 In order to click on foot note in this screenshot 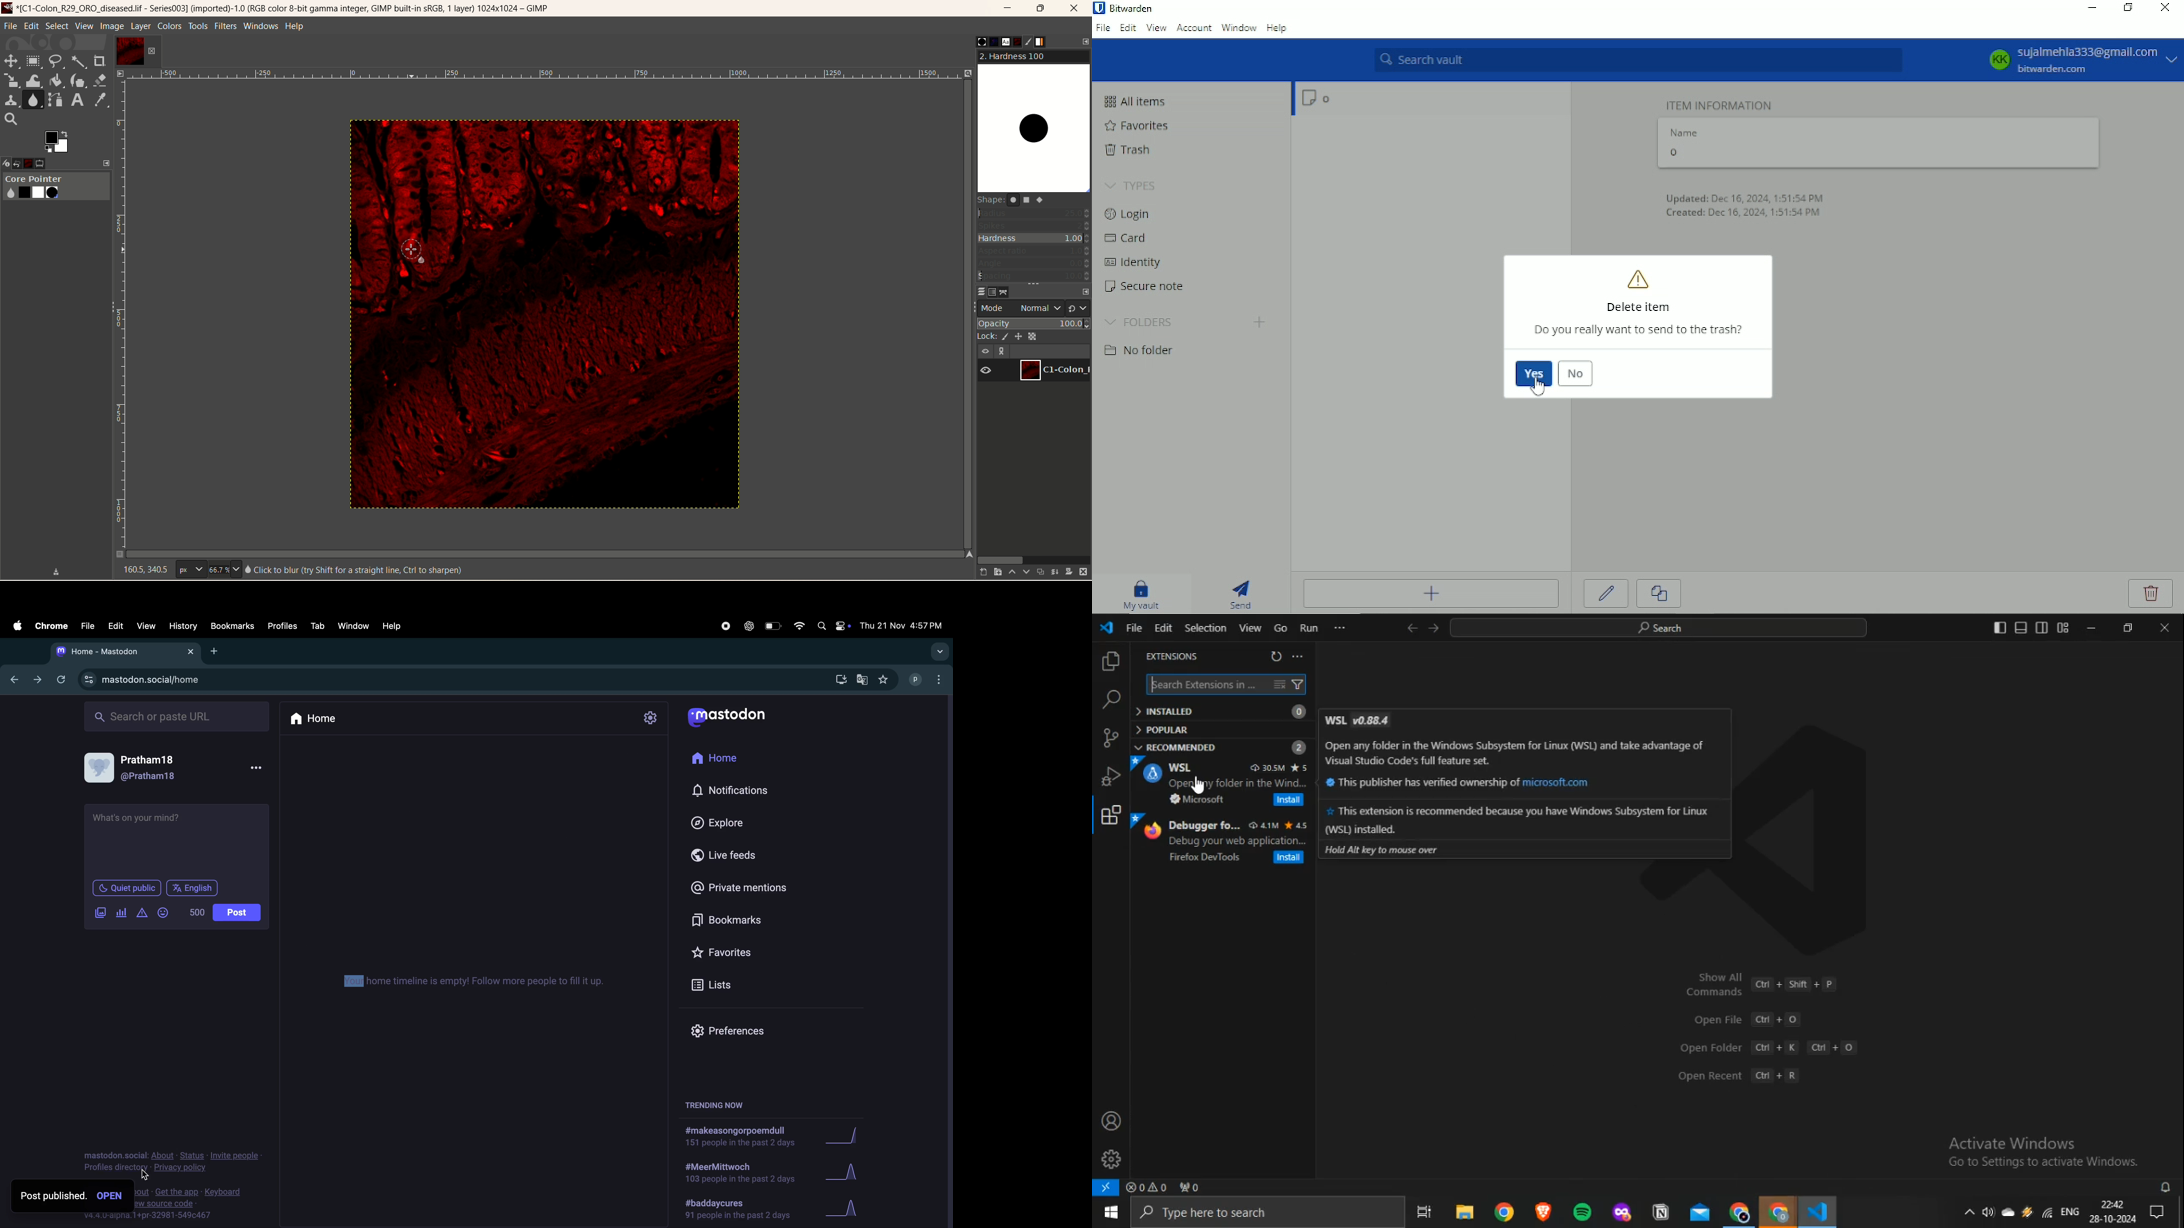, I will do `click(195, 1204)`.